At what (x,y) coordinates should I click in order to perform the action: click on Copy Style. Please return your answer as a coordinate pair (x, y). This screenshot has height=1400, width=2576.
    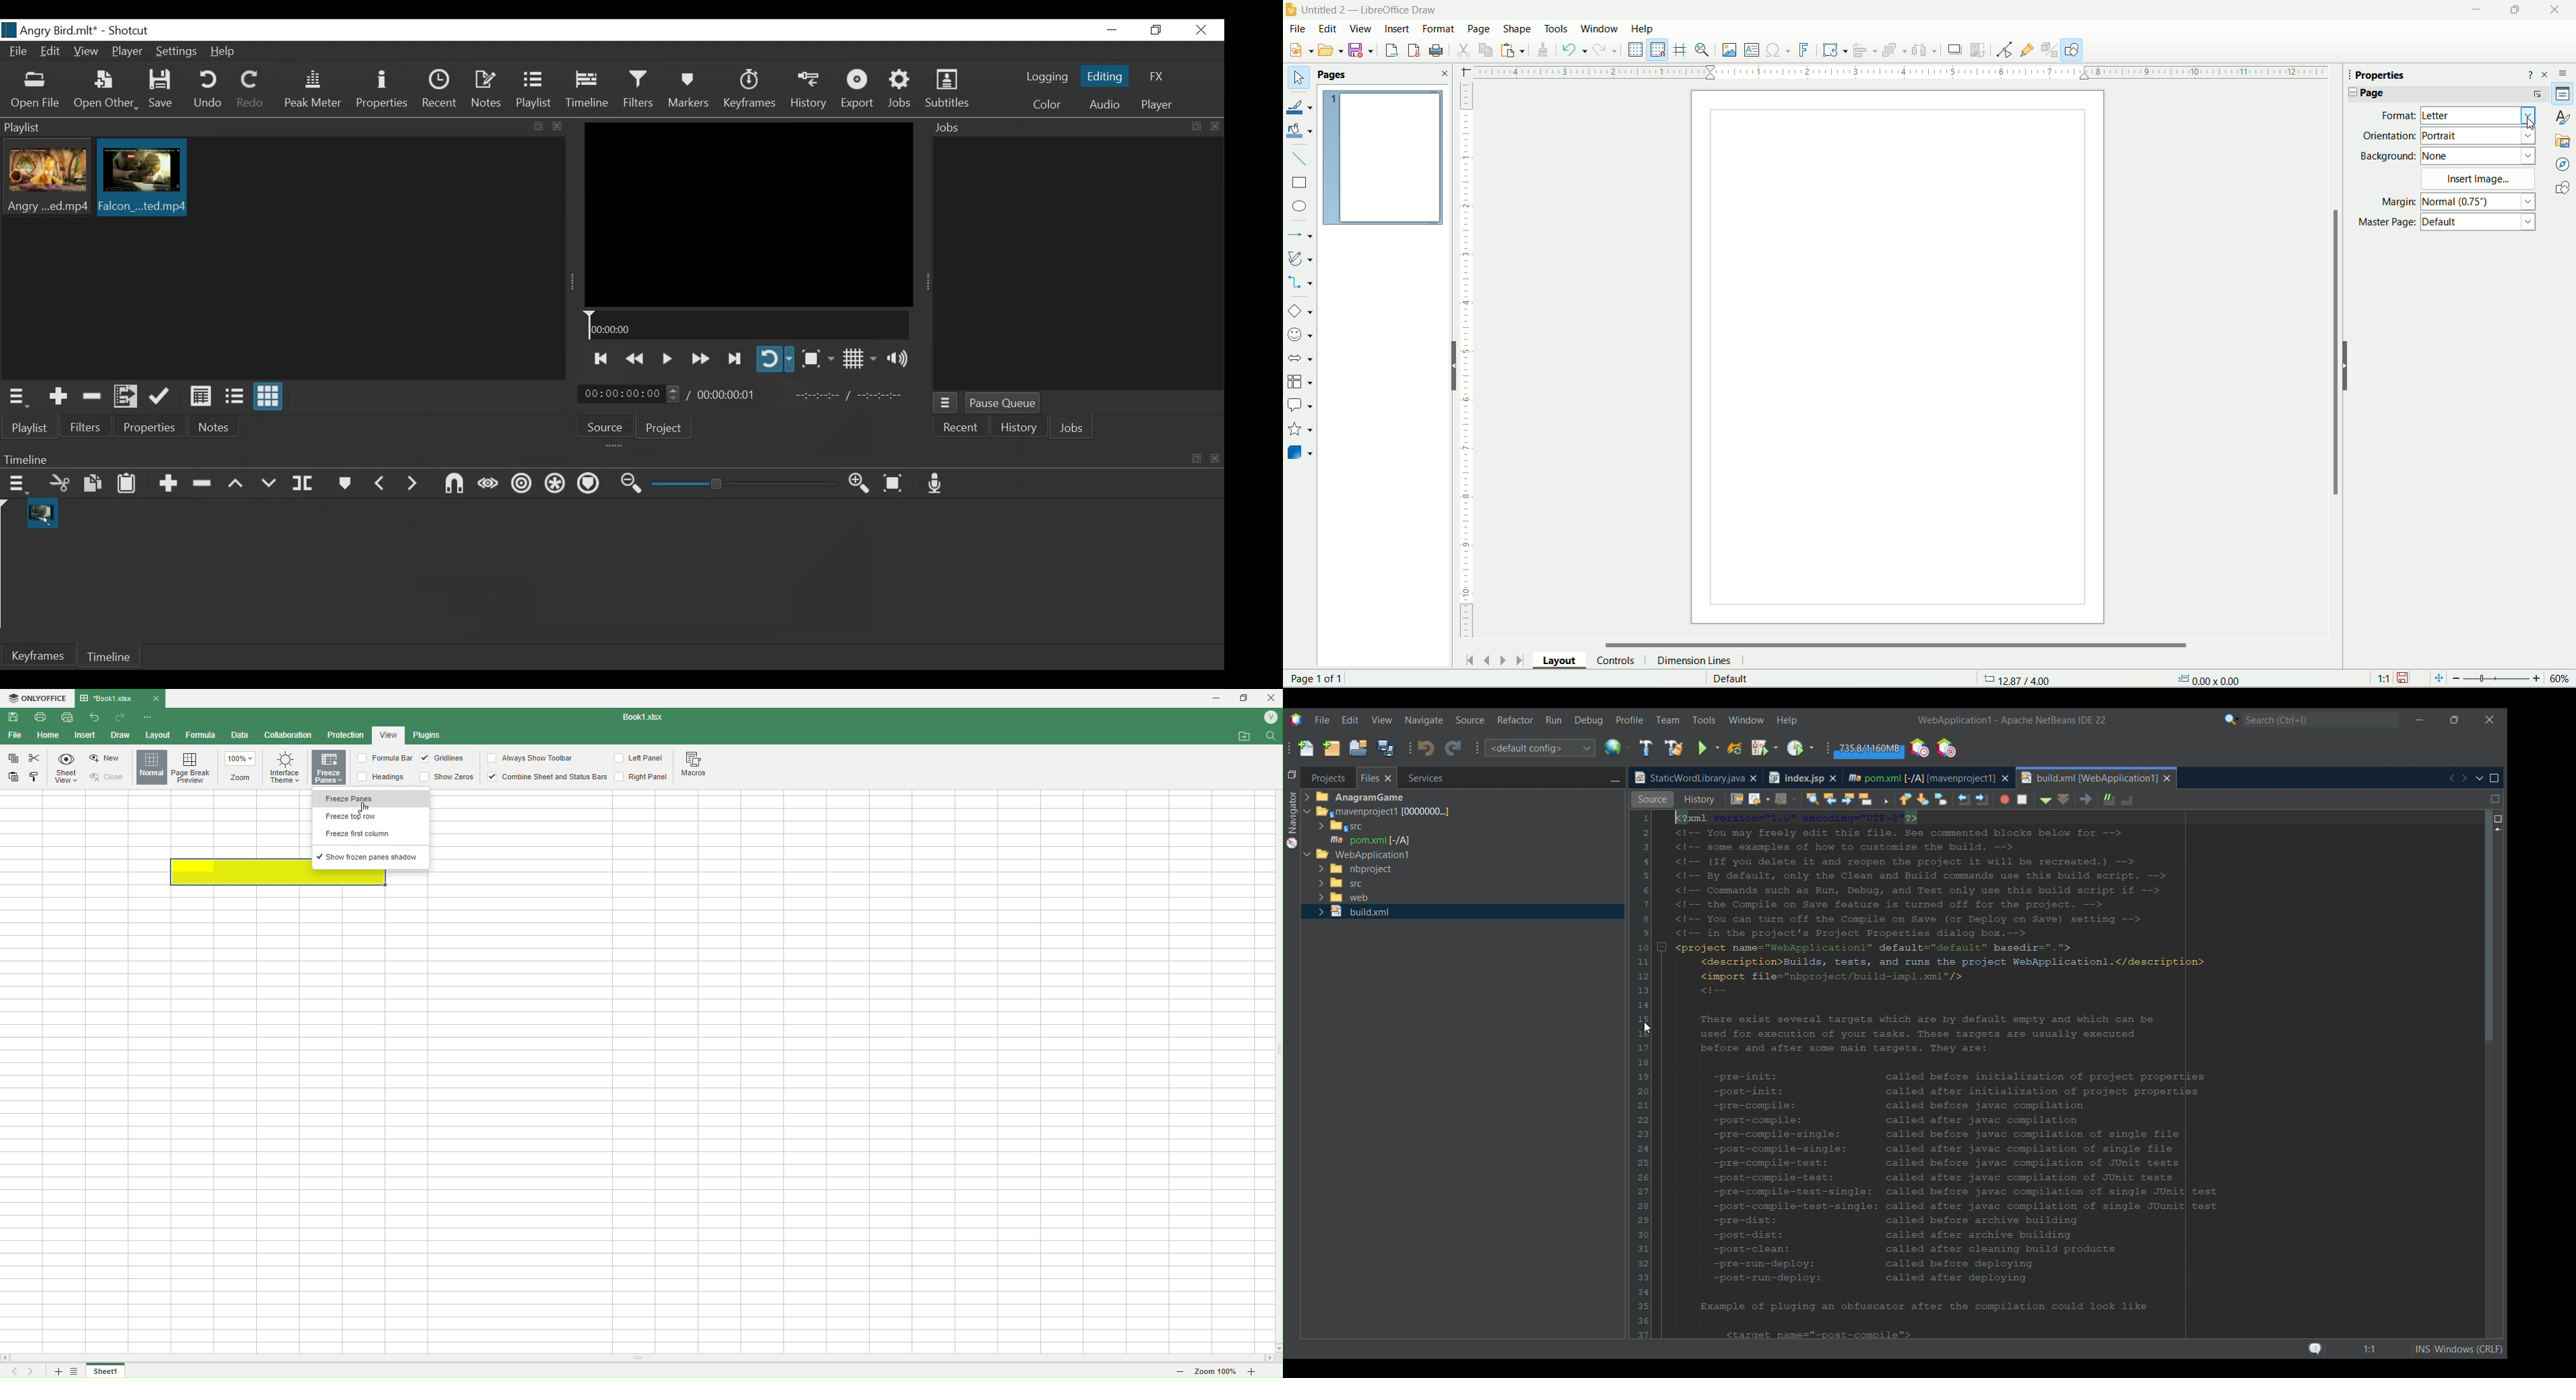
    Looking at the image, I should click on (35, 779).